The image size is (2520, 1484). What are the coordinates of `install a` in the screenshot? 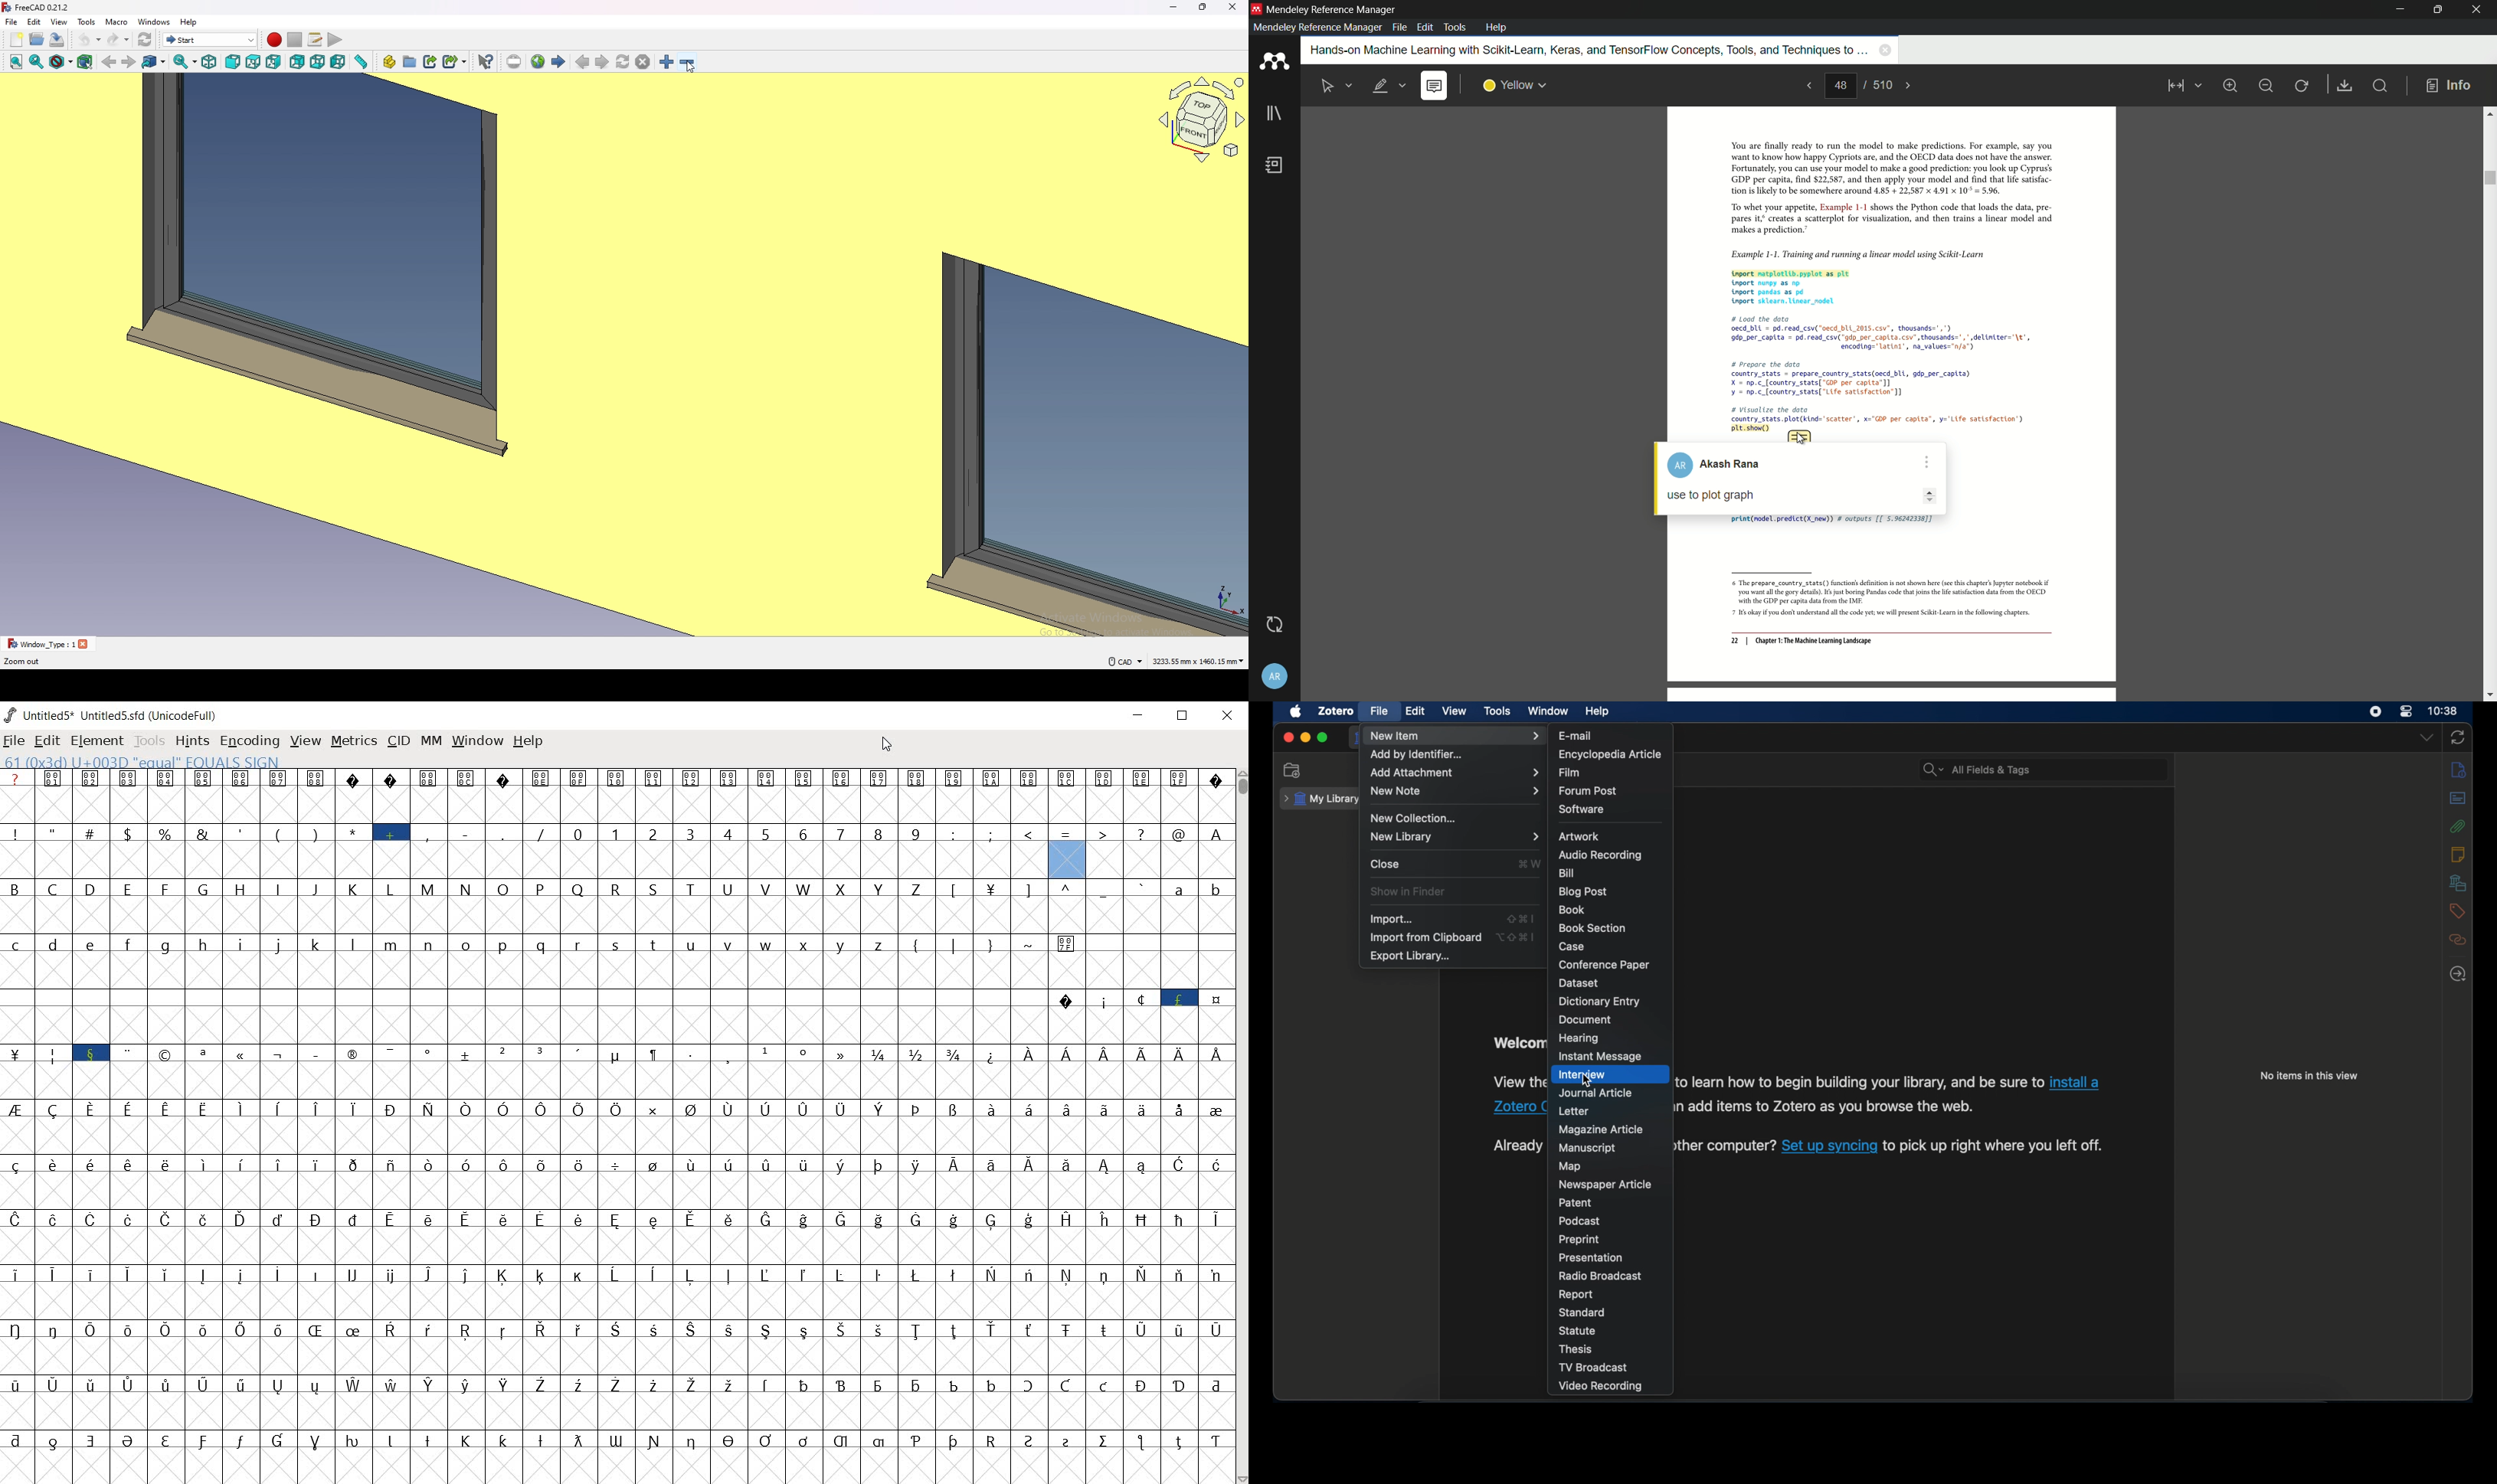 It's located at (2076, 1084).